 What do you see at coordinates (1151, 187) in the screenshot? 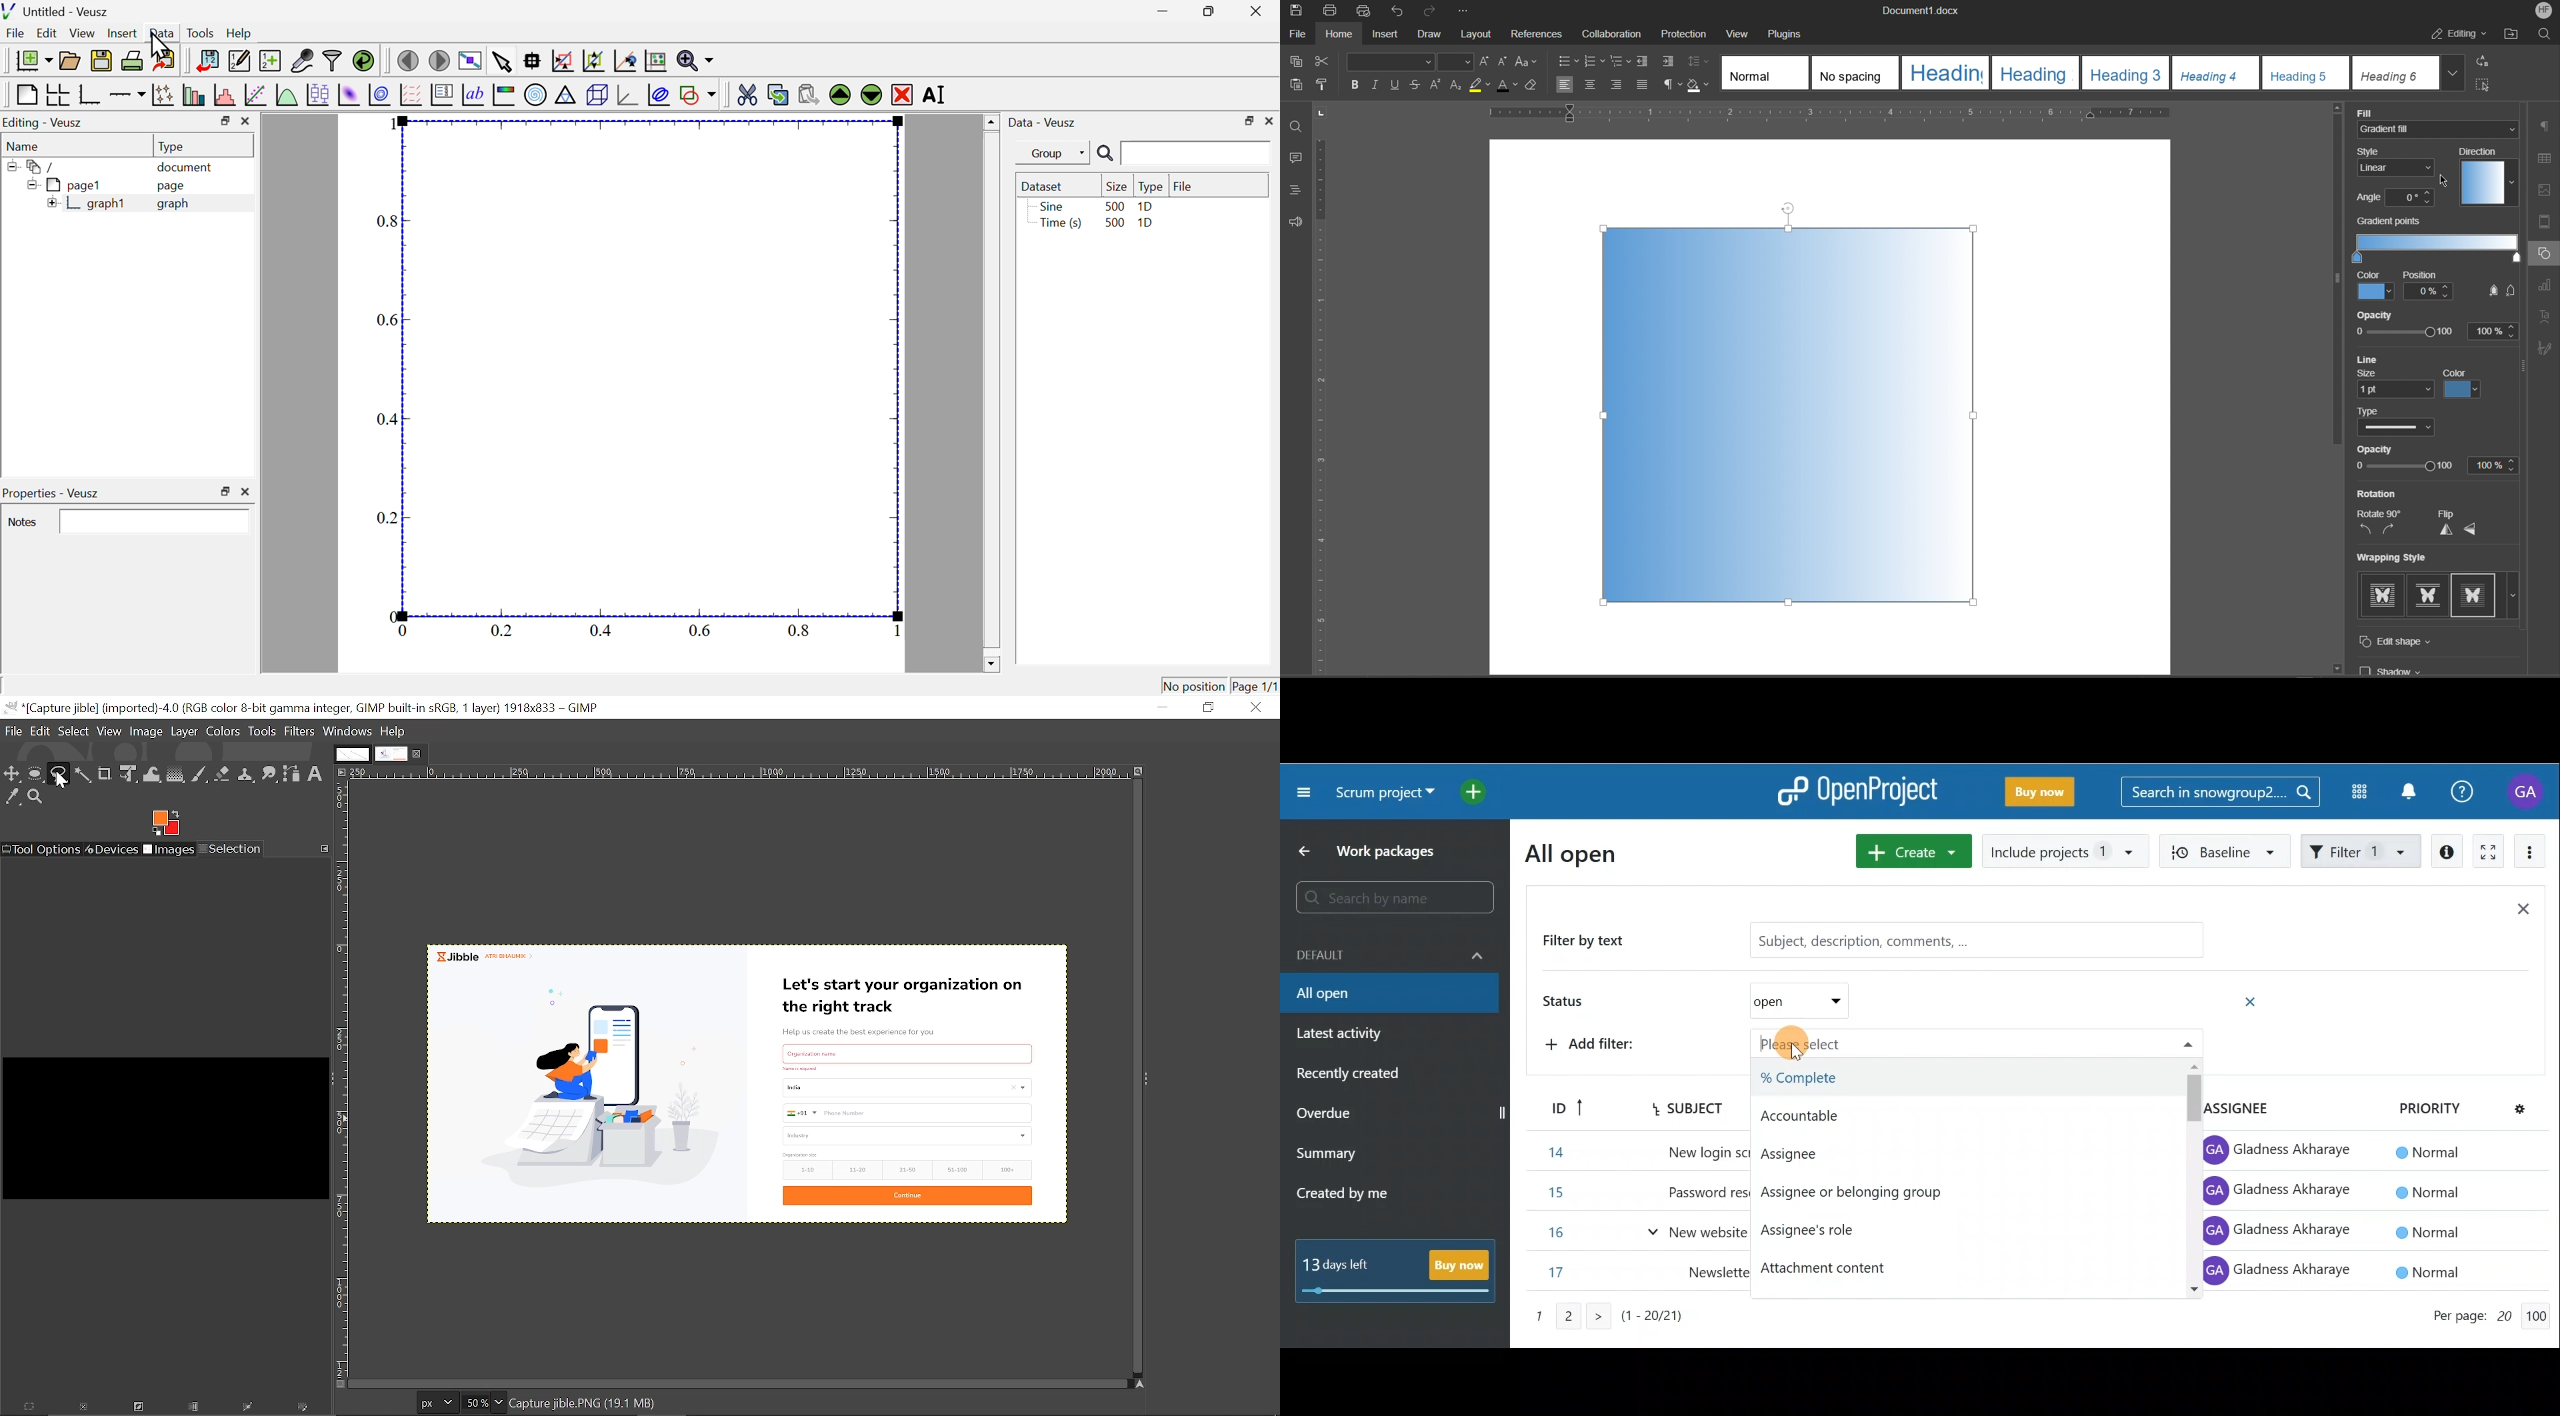
I see `type` at bounding box center [1151, 187].